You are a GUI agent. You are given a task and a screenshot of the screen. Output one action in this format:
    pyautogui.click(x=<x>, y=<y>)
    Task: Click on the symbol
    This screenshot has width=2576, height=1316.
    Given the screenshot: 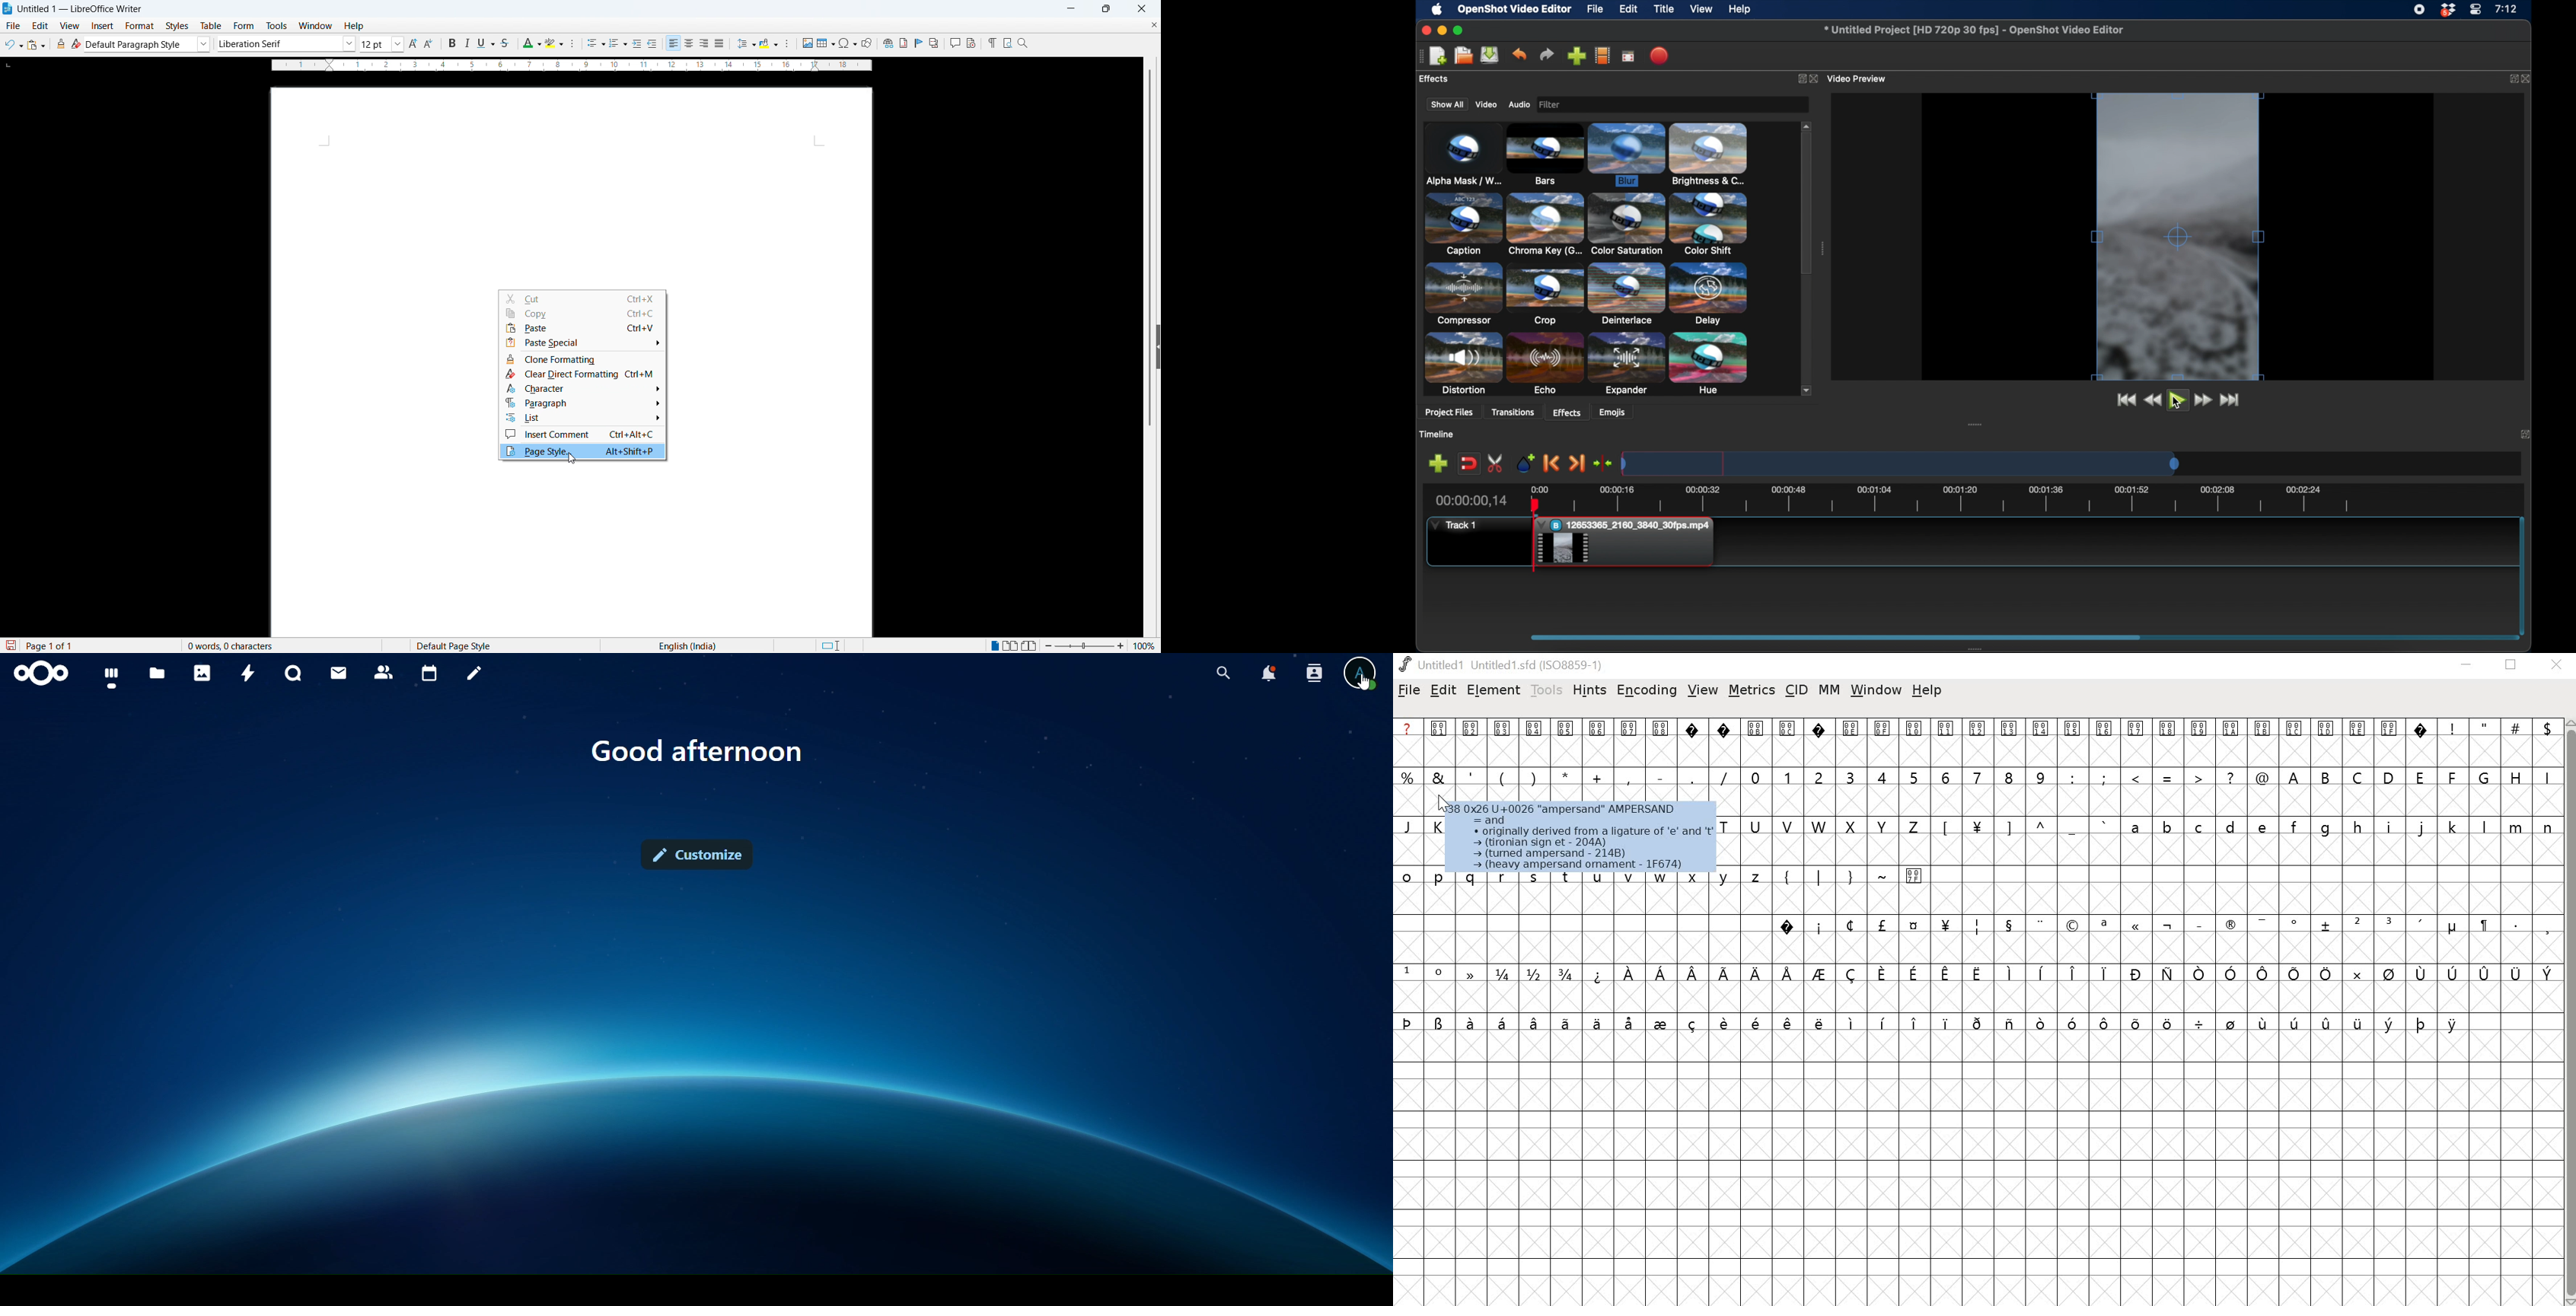 What is the action you would take?
    pyautogui.click(x=2074, y=1023)
    